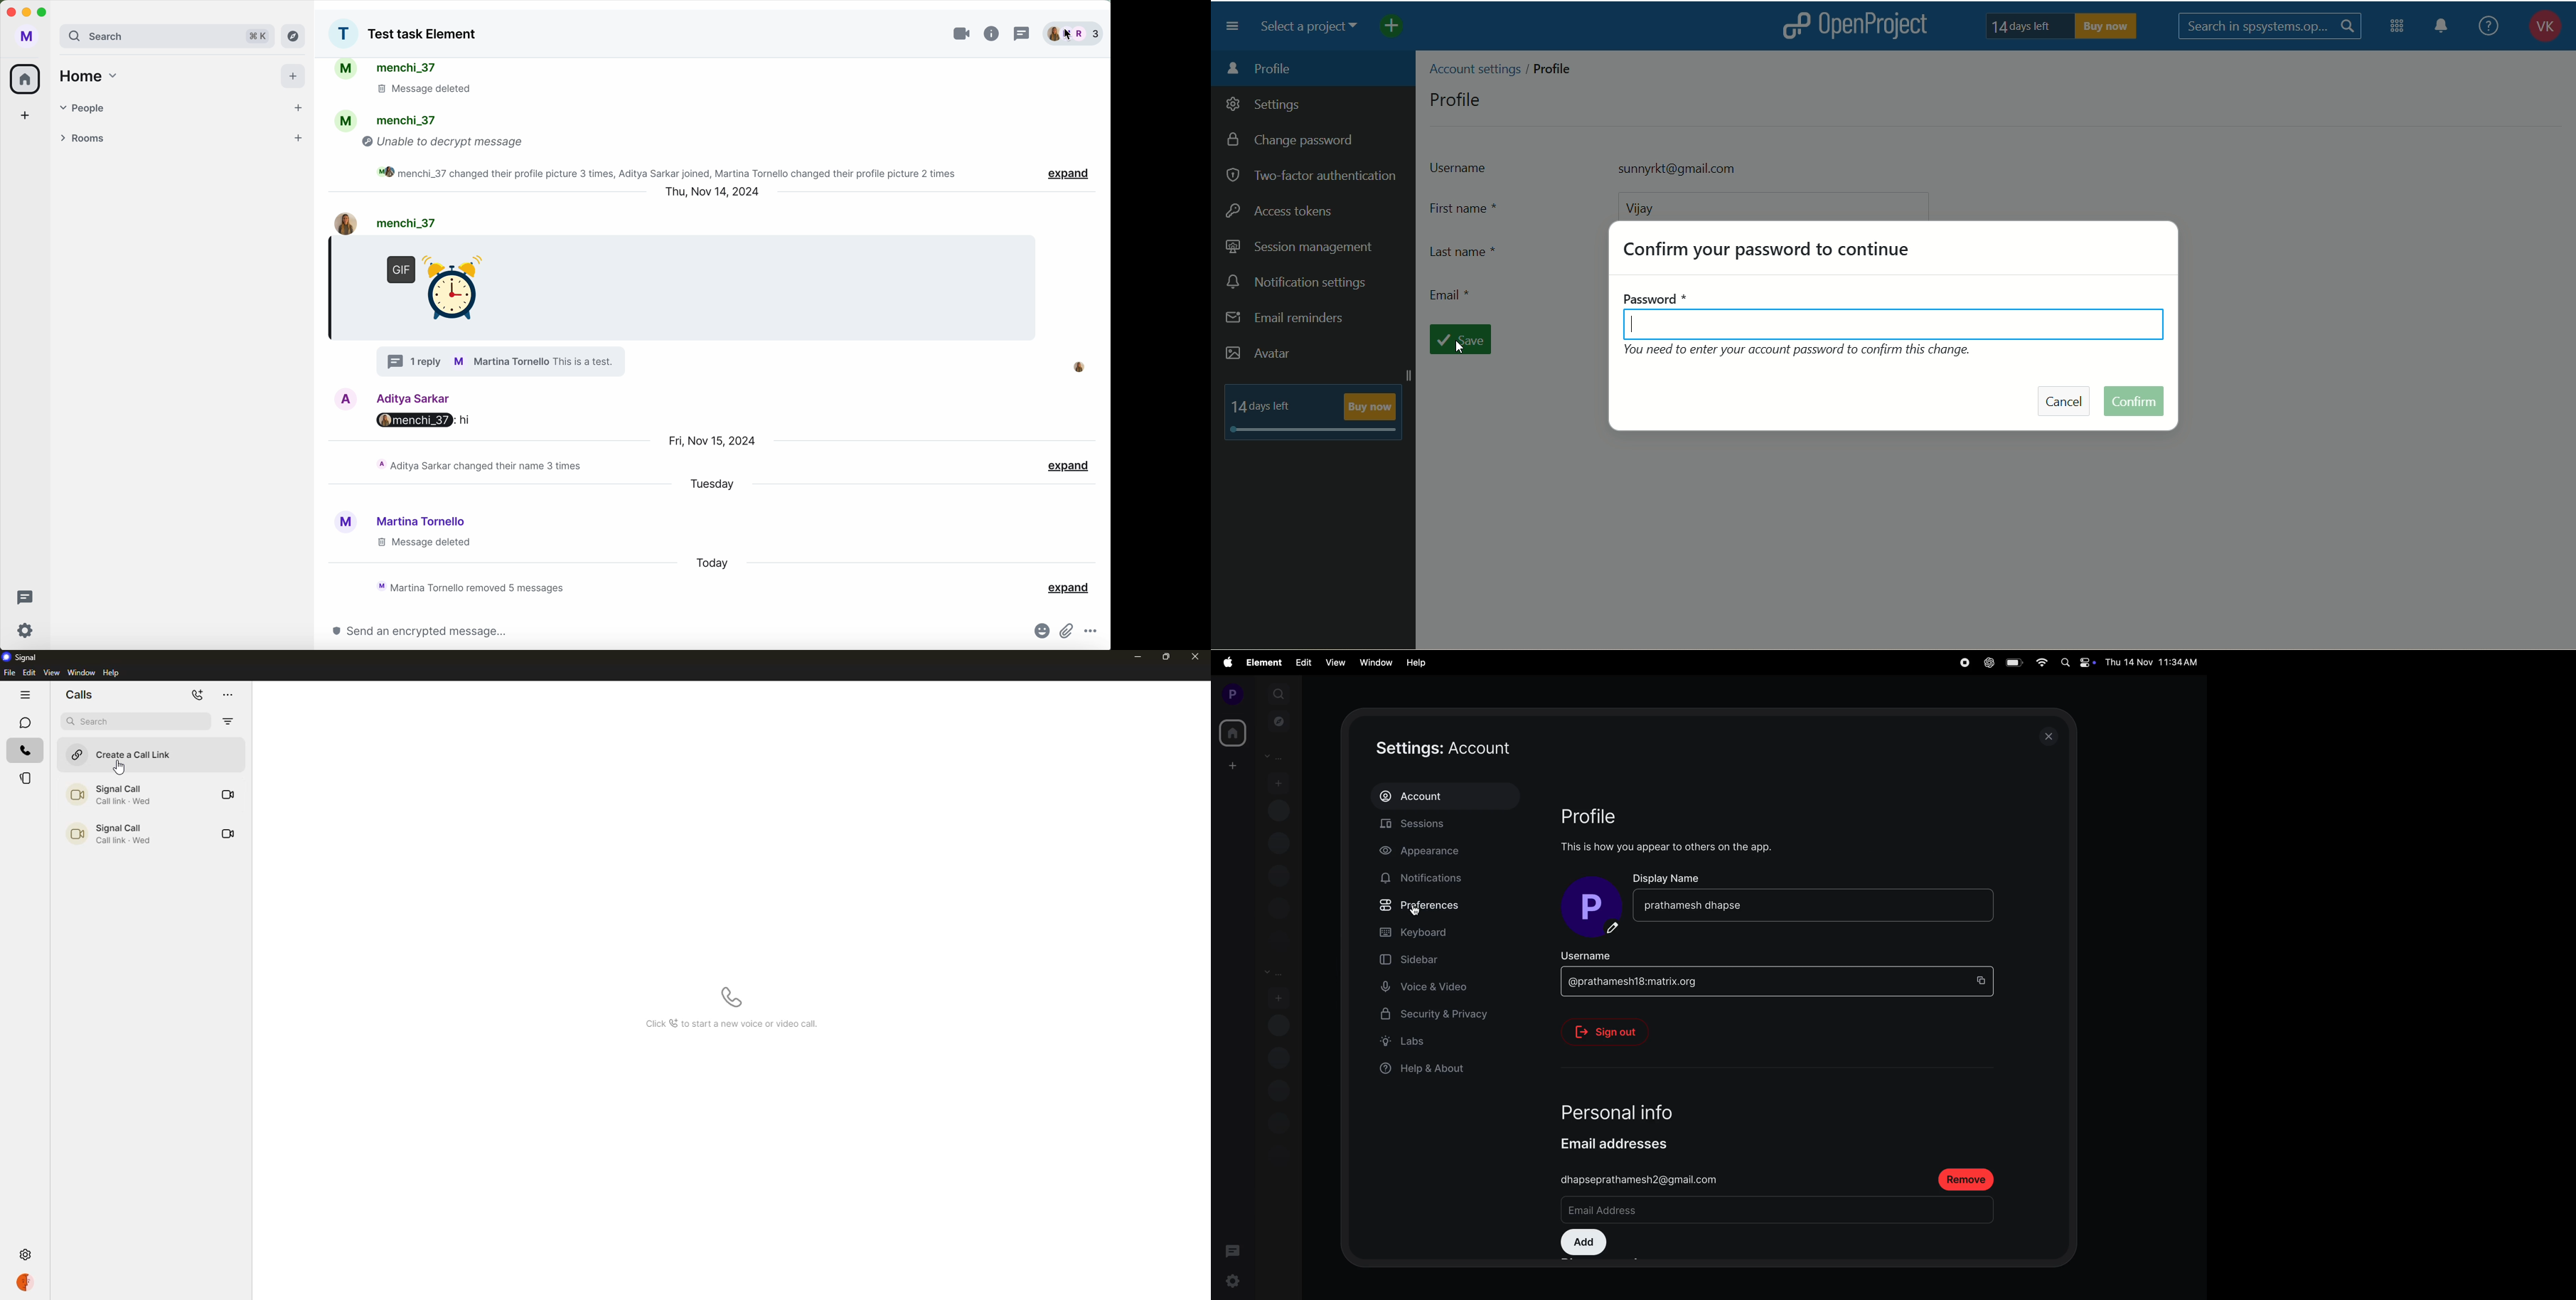  I want to click on people, so click(166, 106).